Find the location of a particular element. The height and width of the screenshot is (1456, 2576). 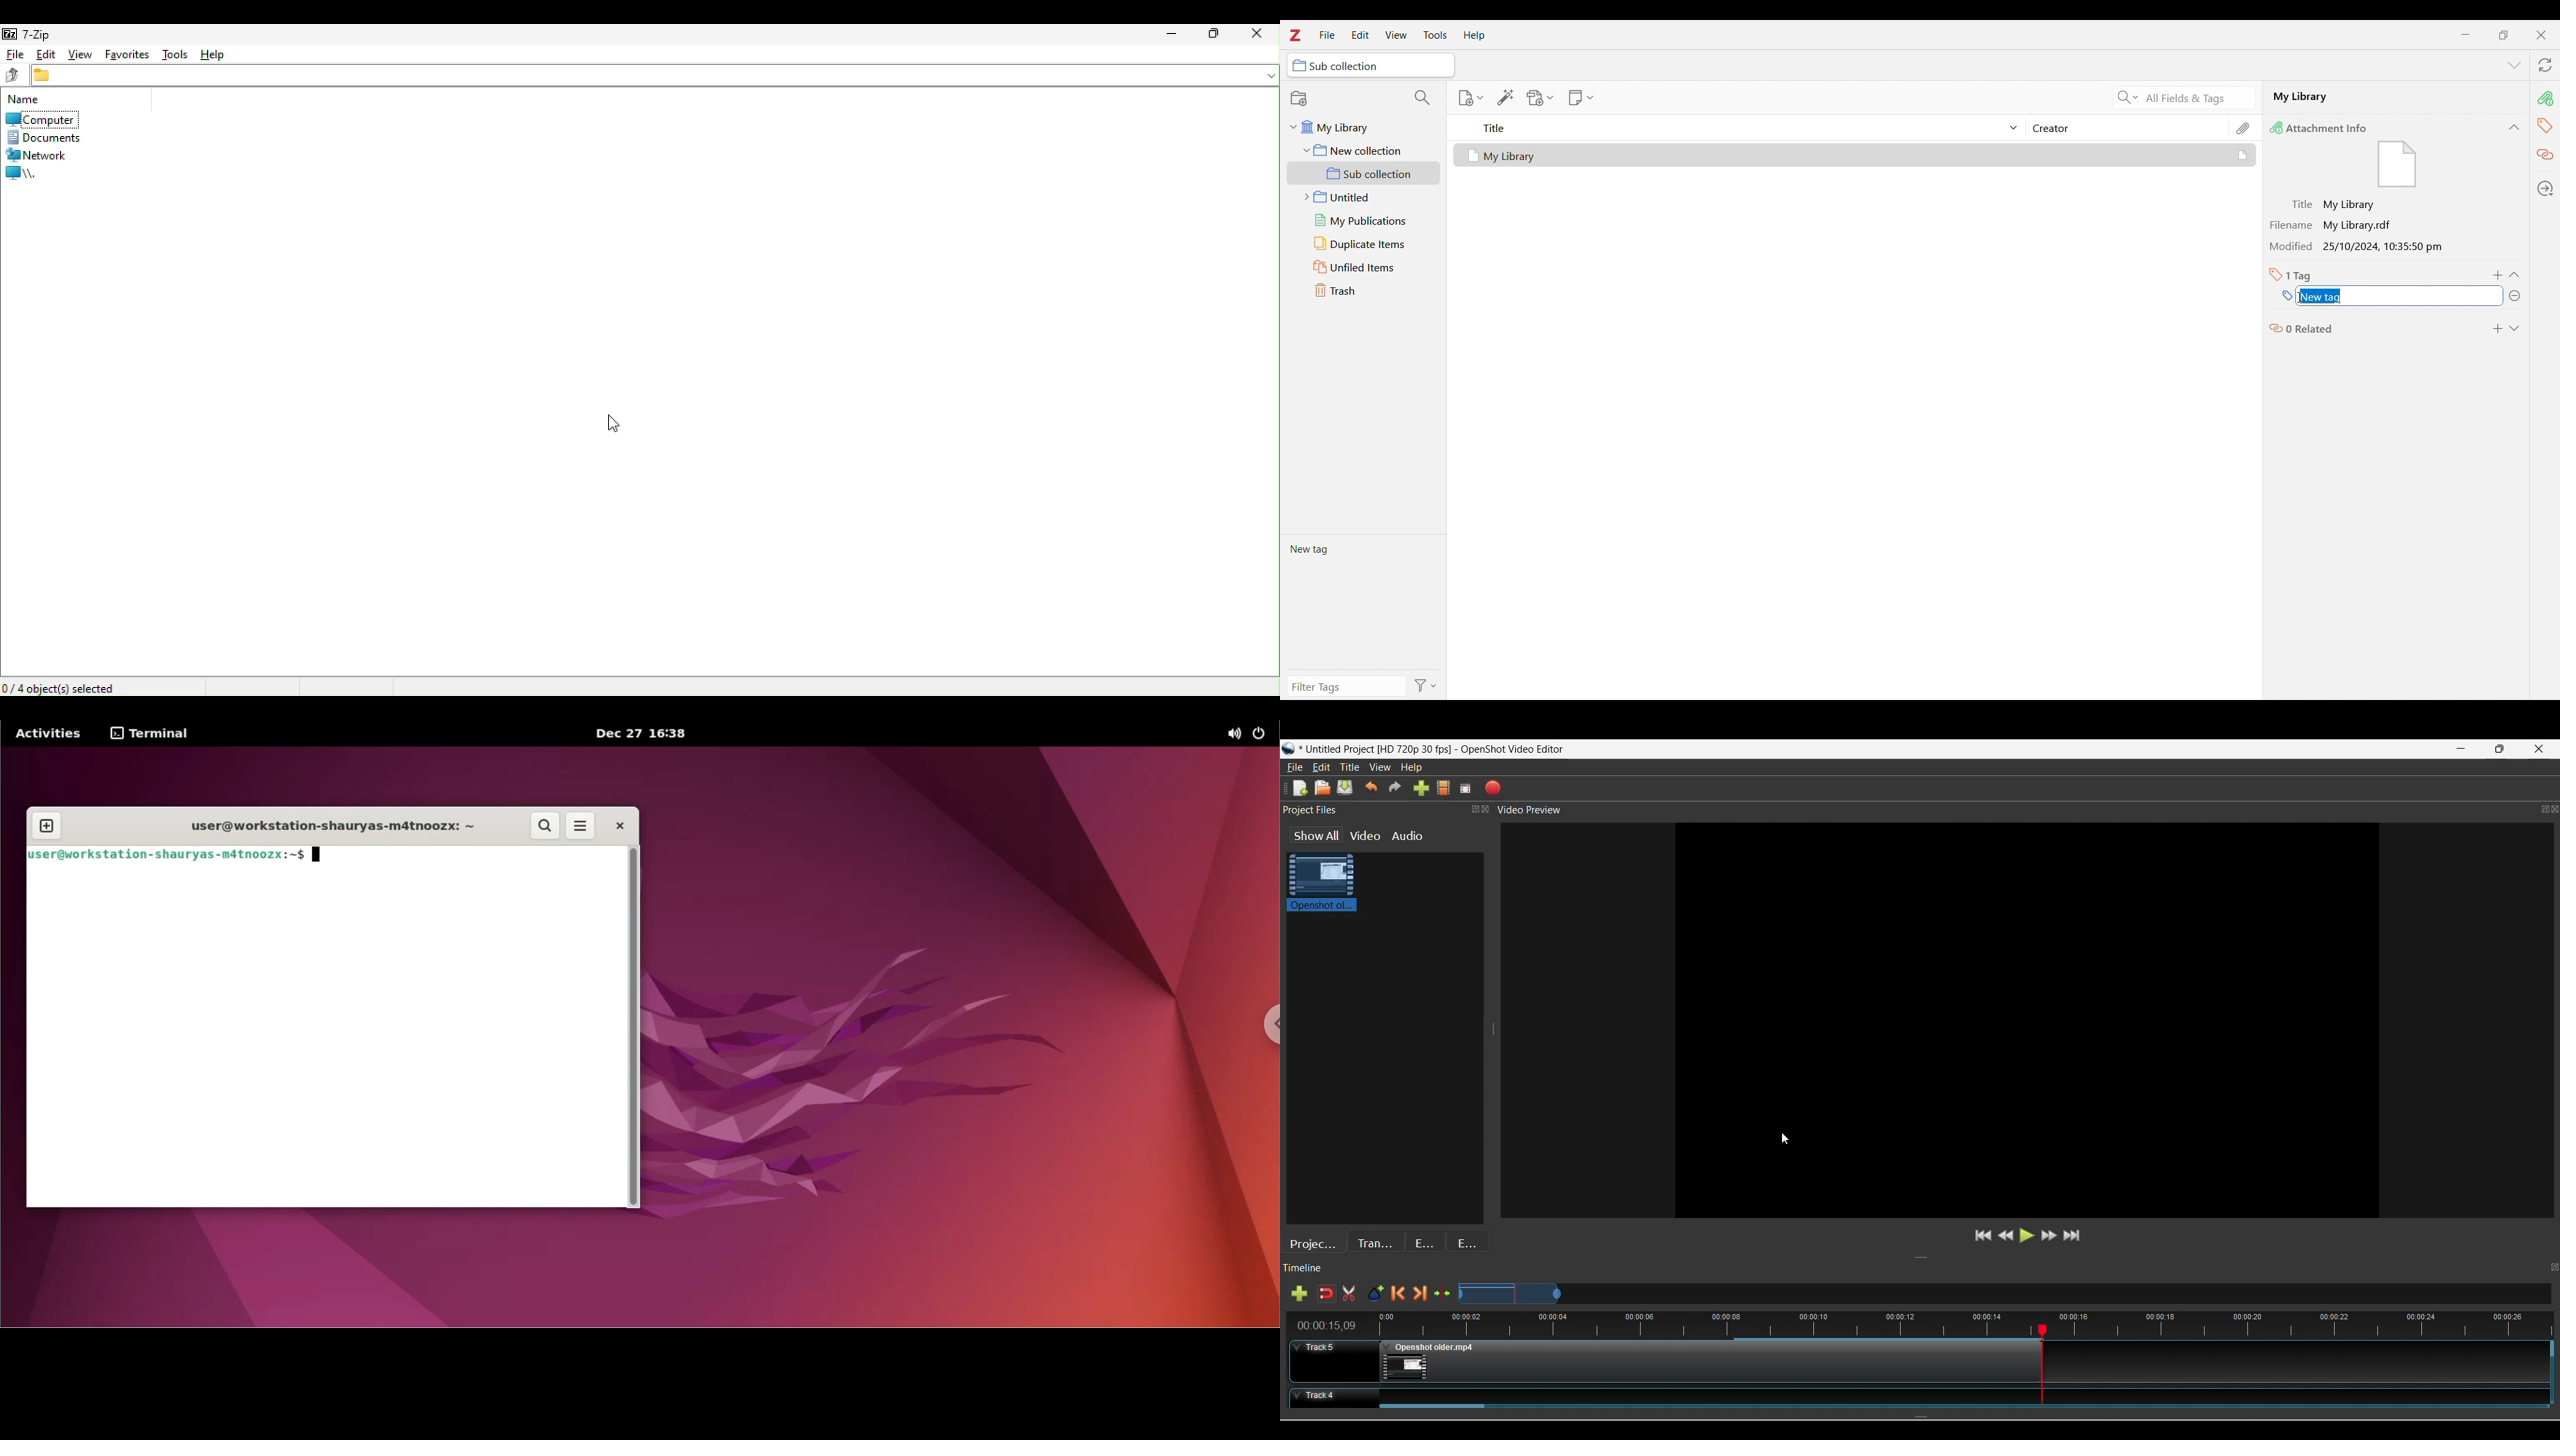

Fastforward is located at coordinates (2049, 1235).